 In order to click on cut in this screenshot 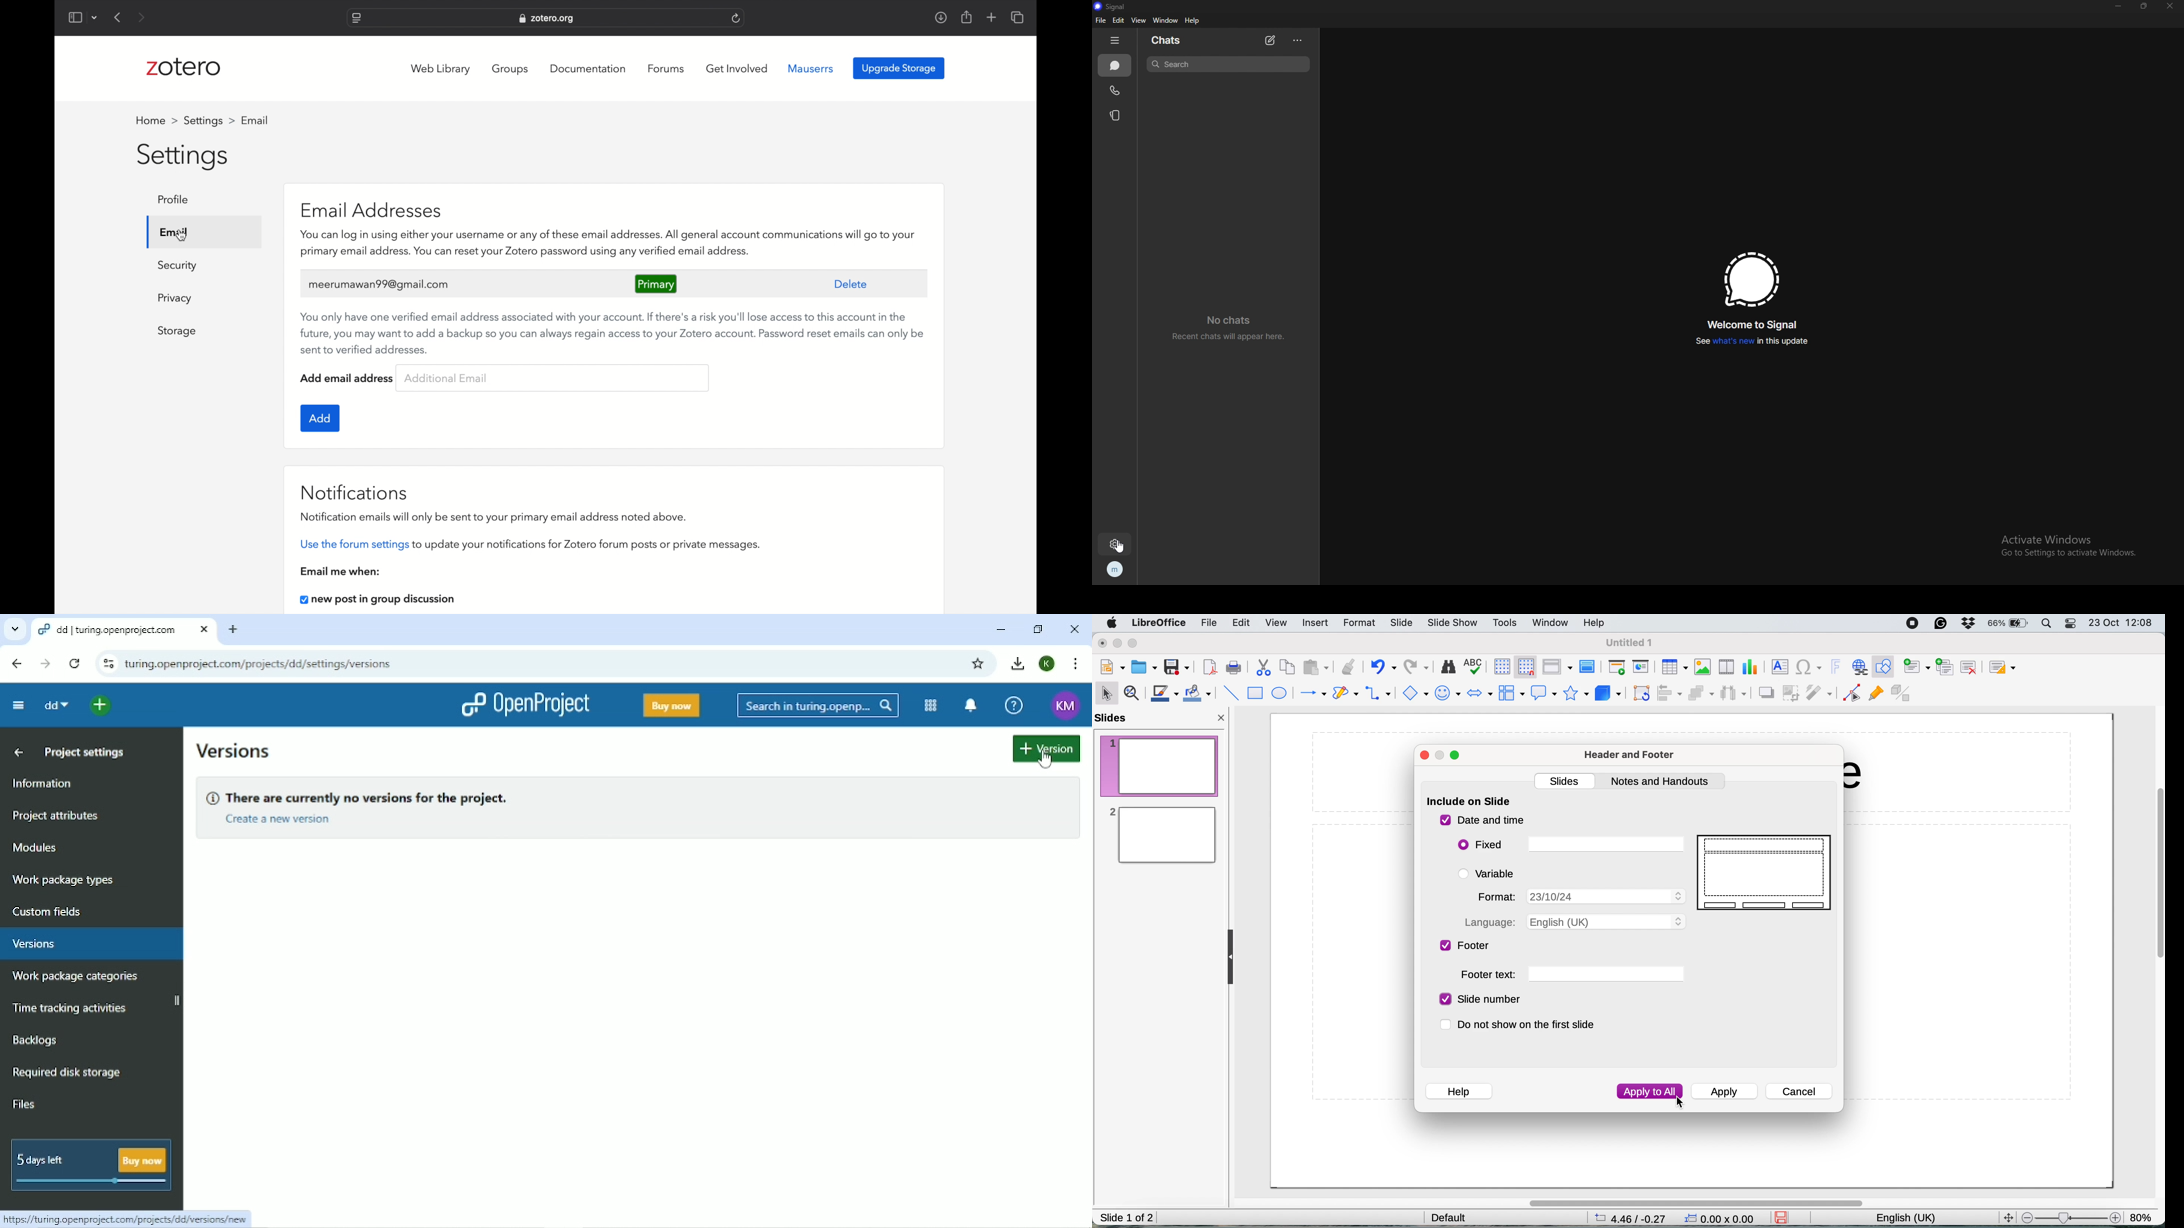, I will do `click(1265, 669)`.